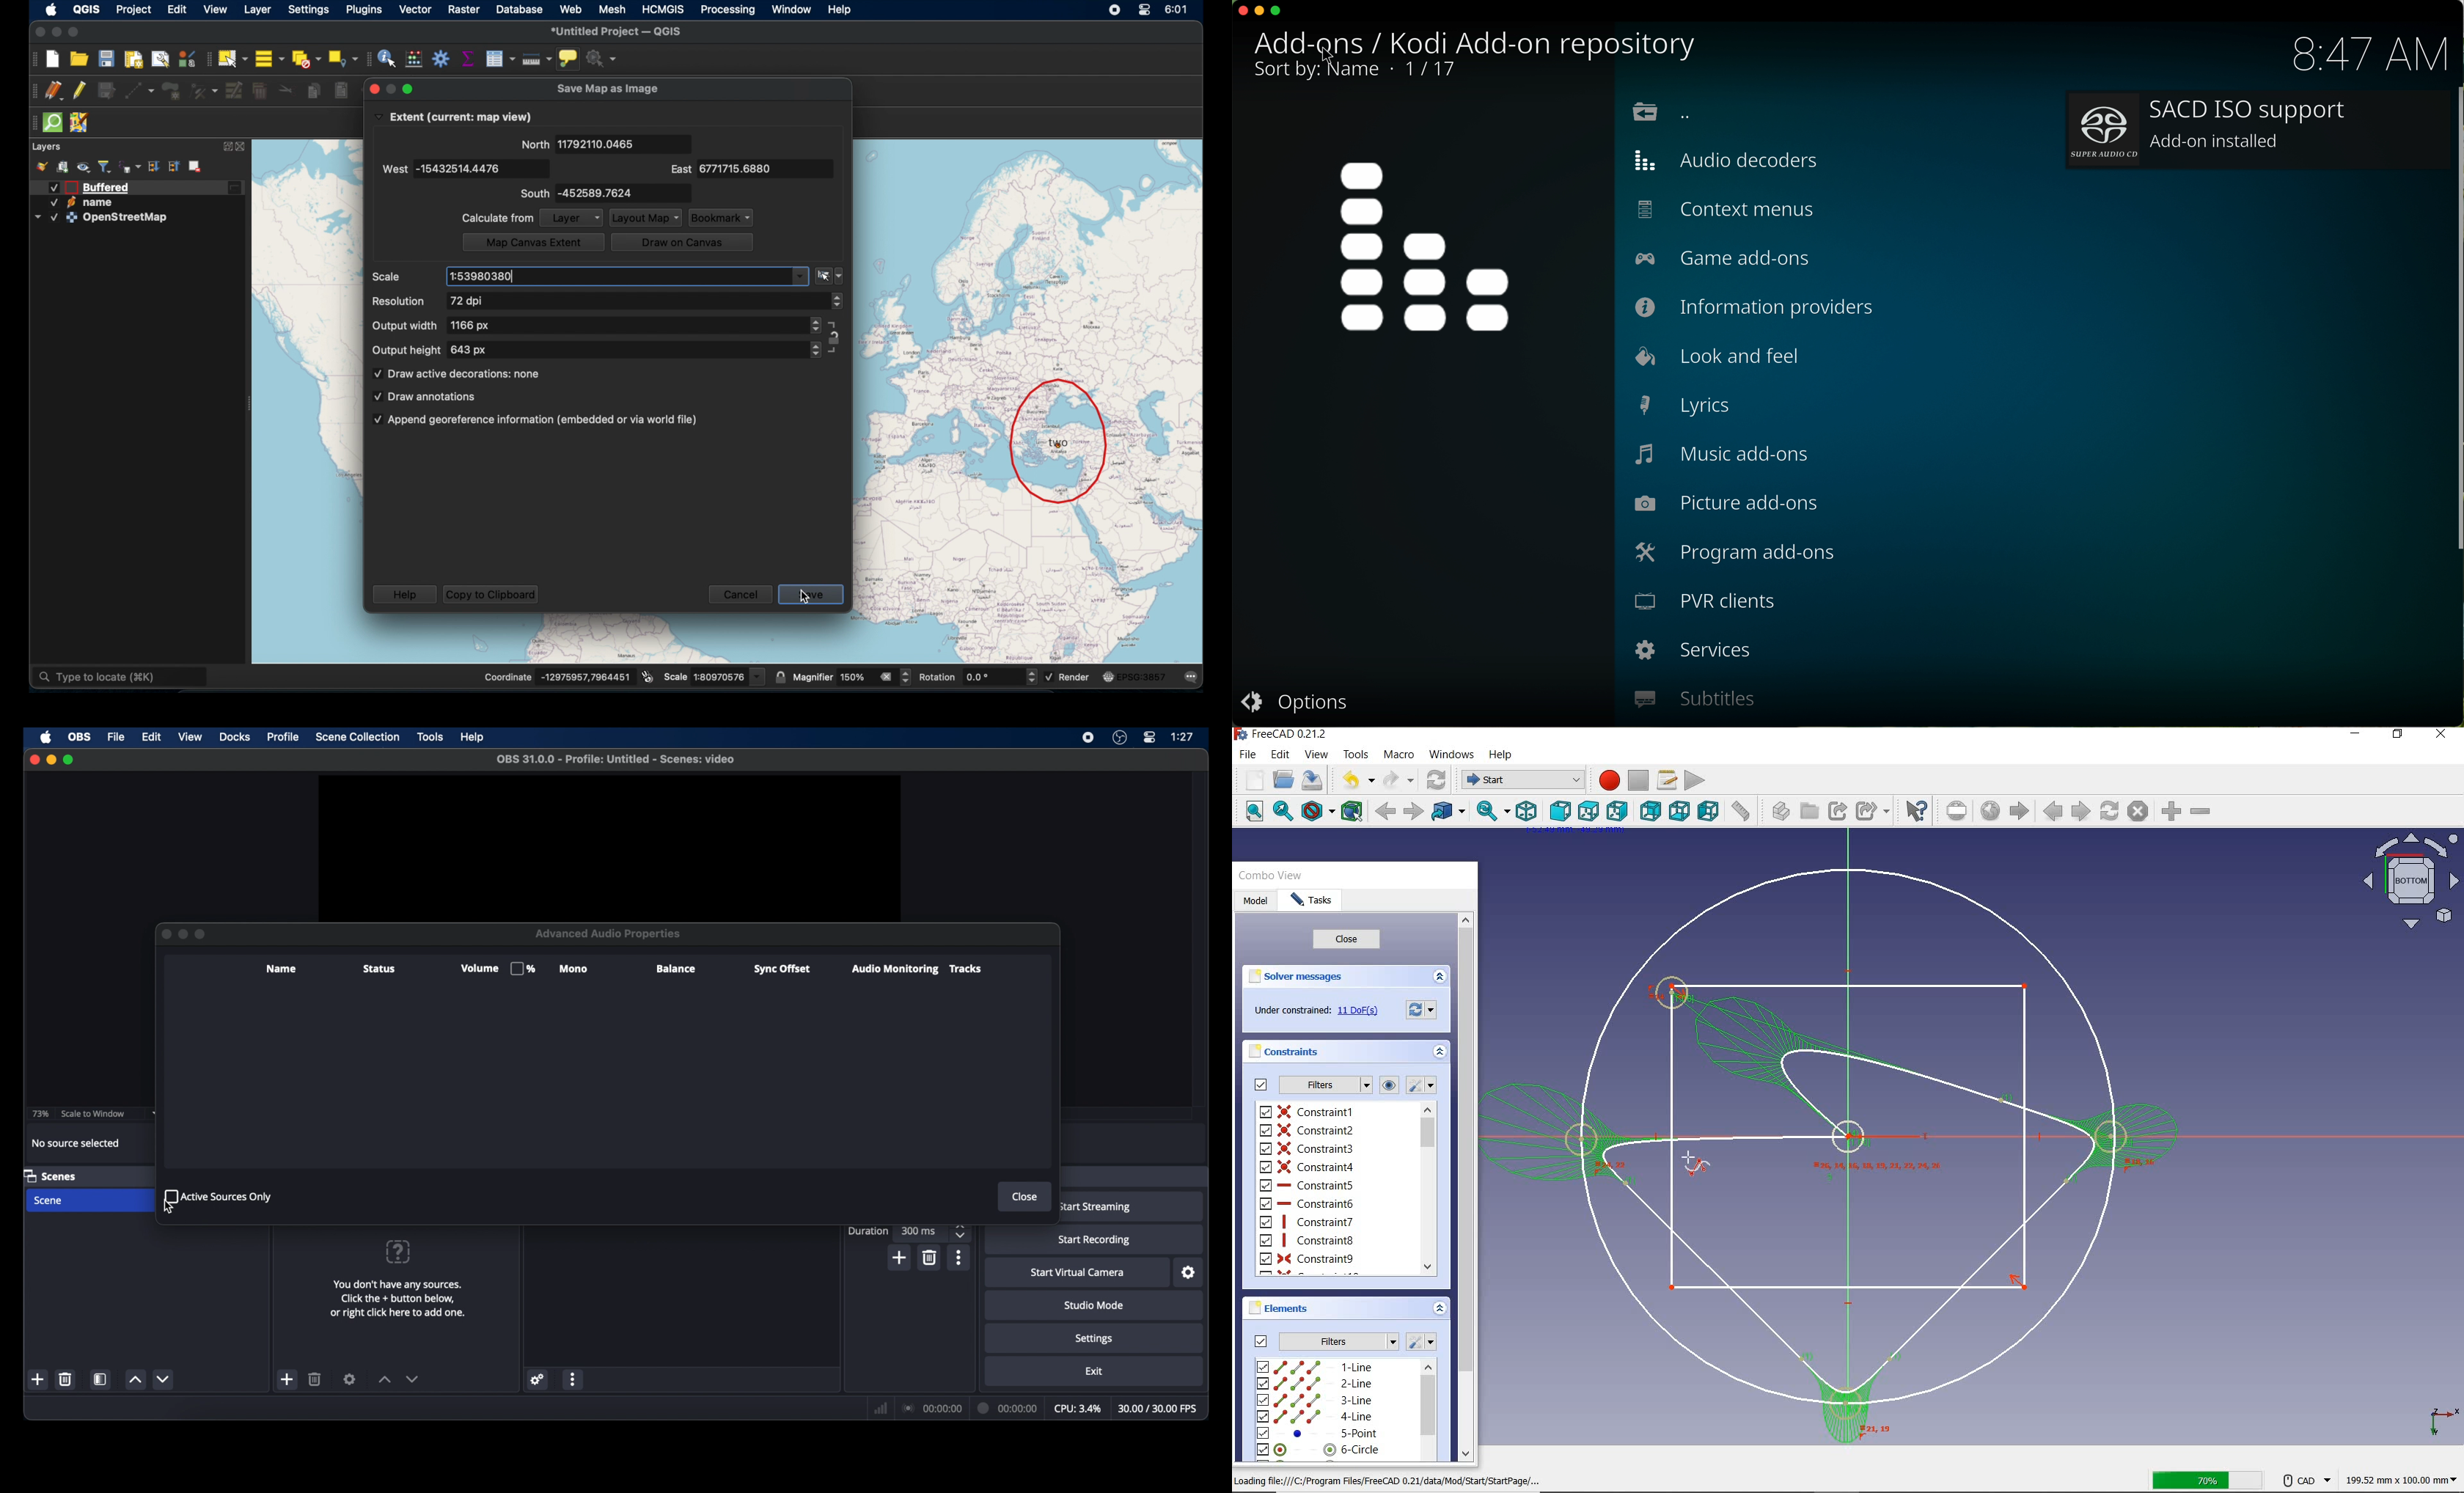 The width and height of the screenshot is (2464, 1512). I want to click on studio mode, so click(1093, 1306).